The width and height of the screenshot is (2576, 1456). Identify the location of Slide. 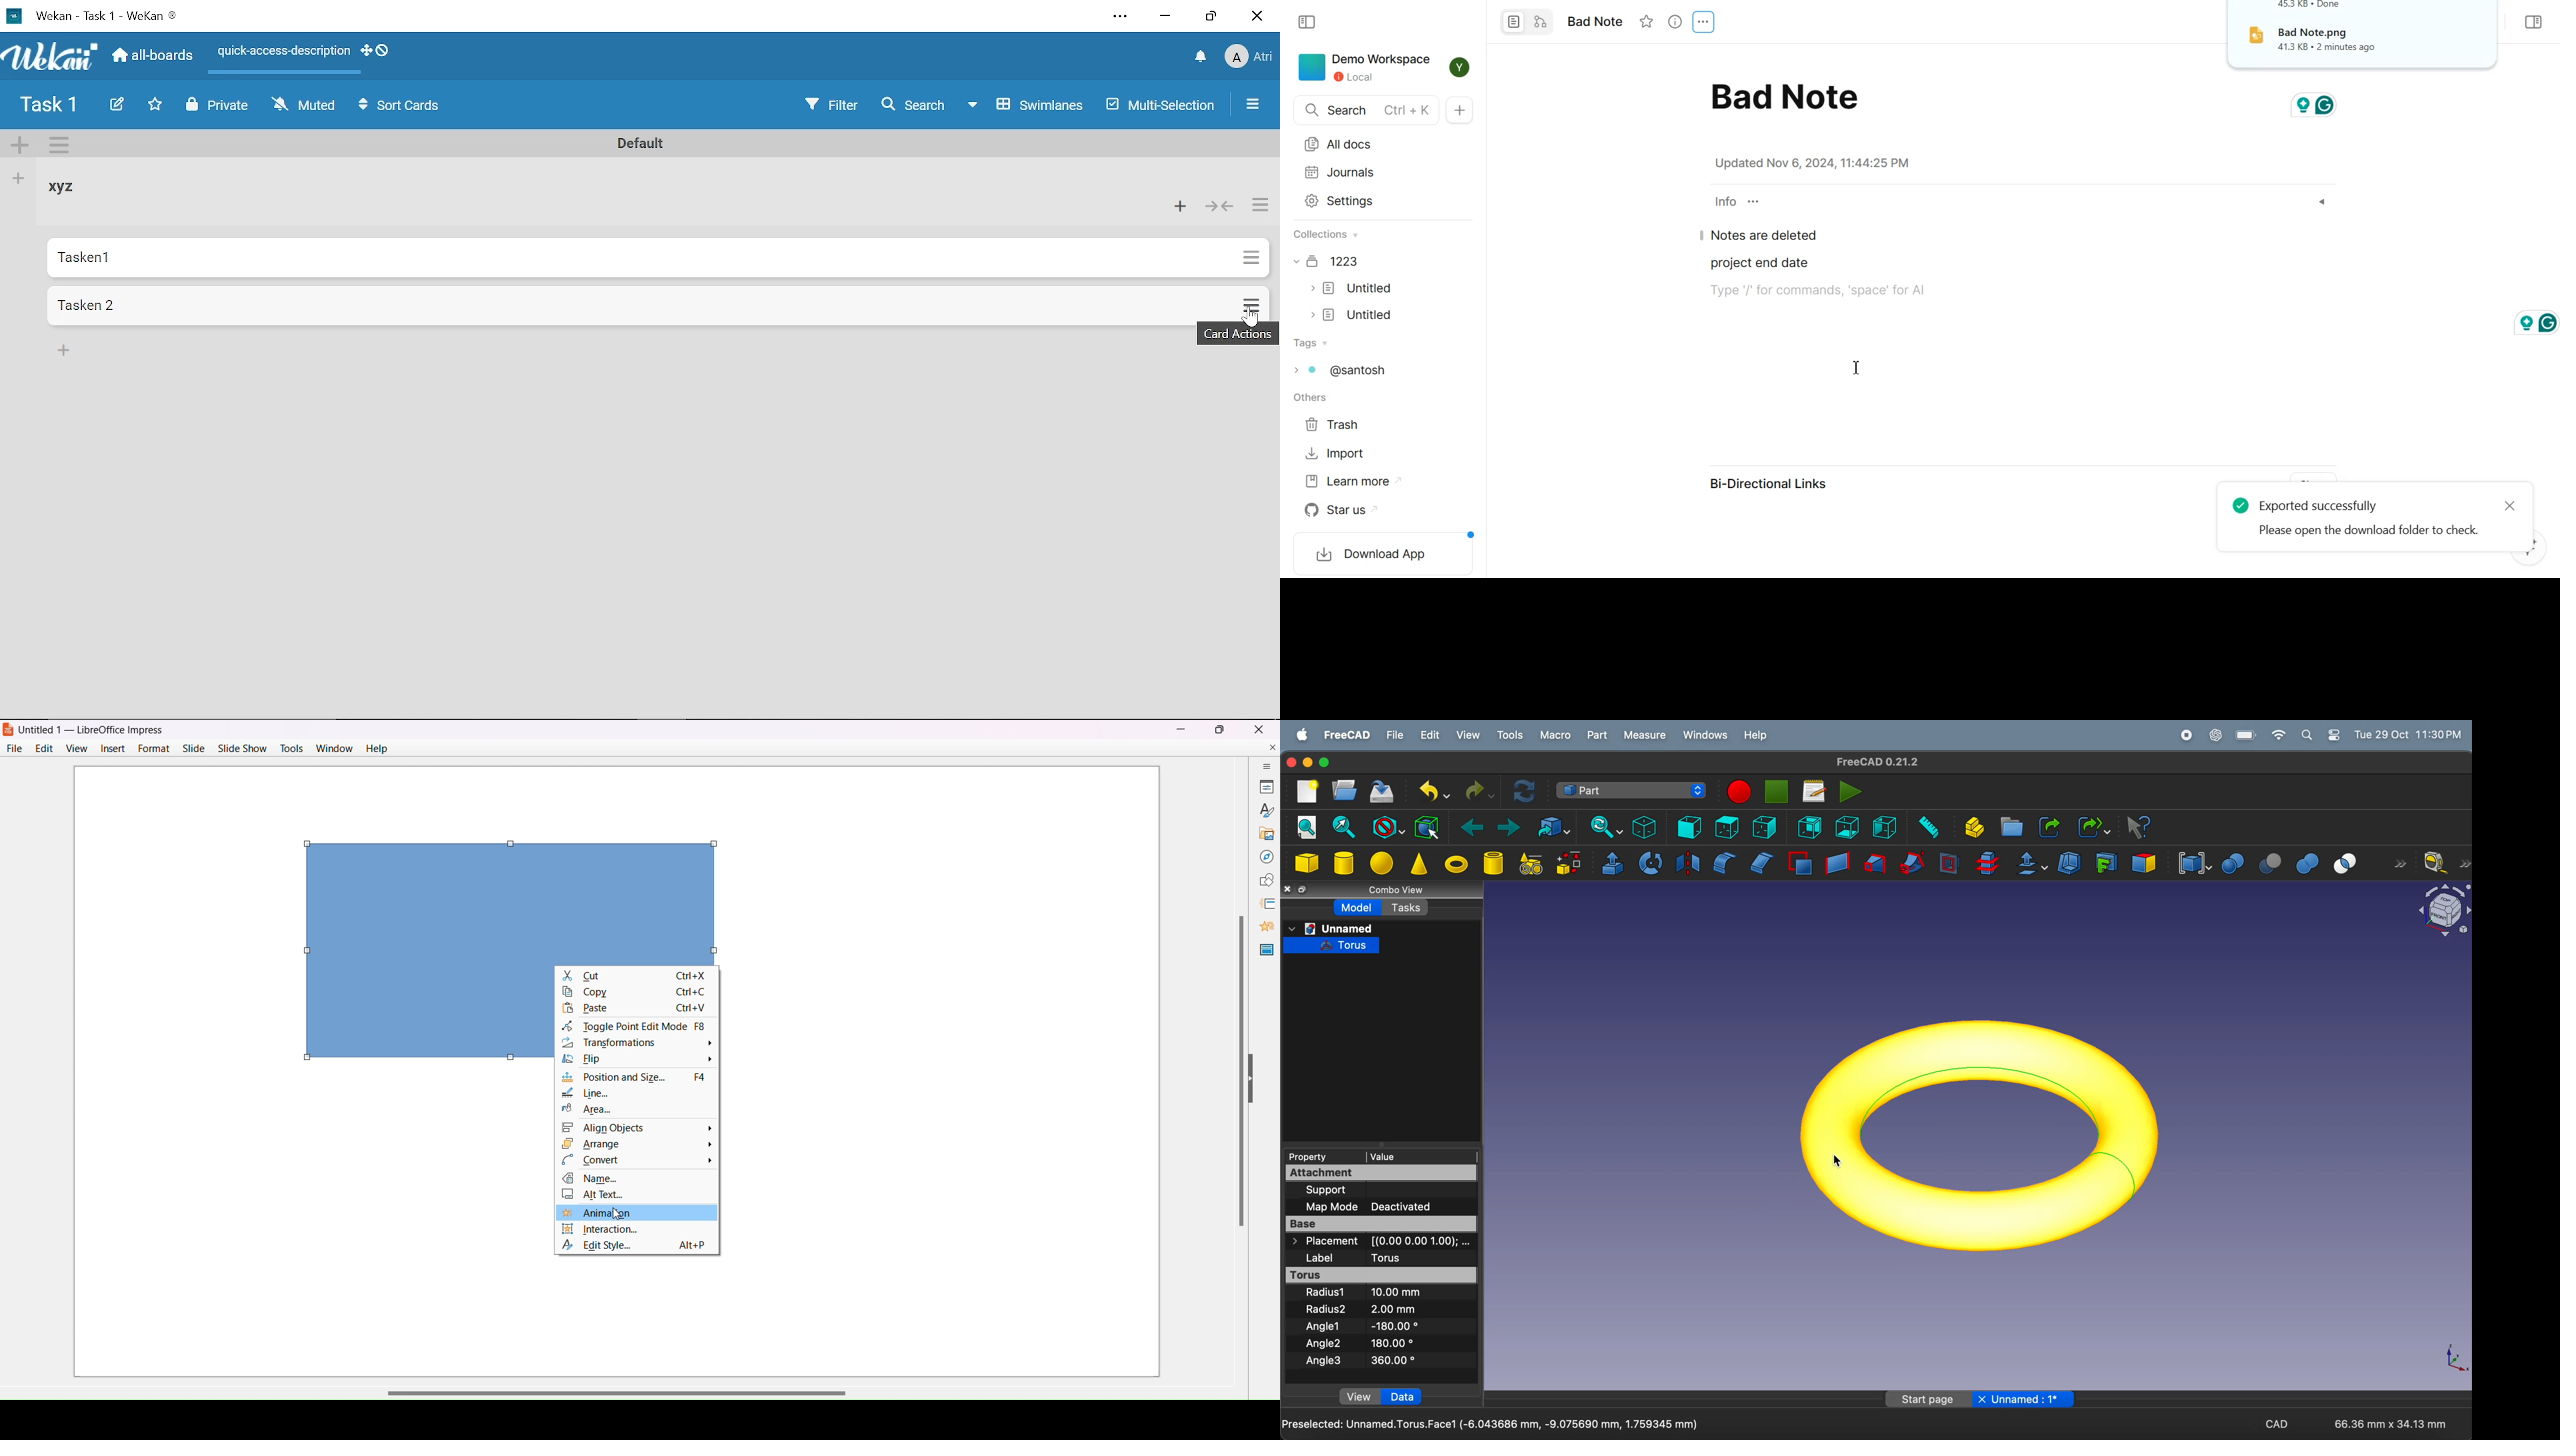
(193, 748).